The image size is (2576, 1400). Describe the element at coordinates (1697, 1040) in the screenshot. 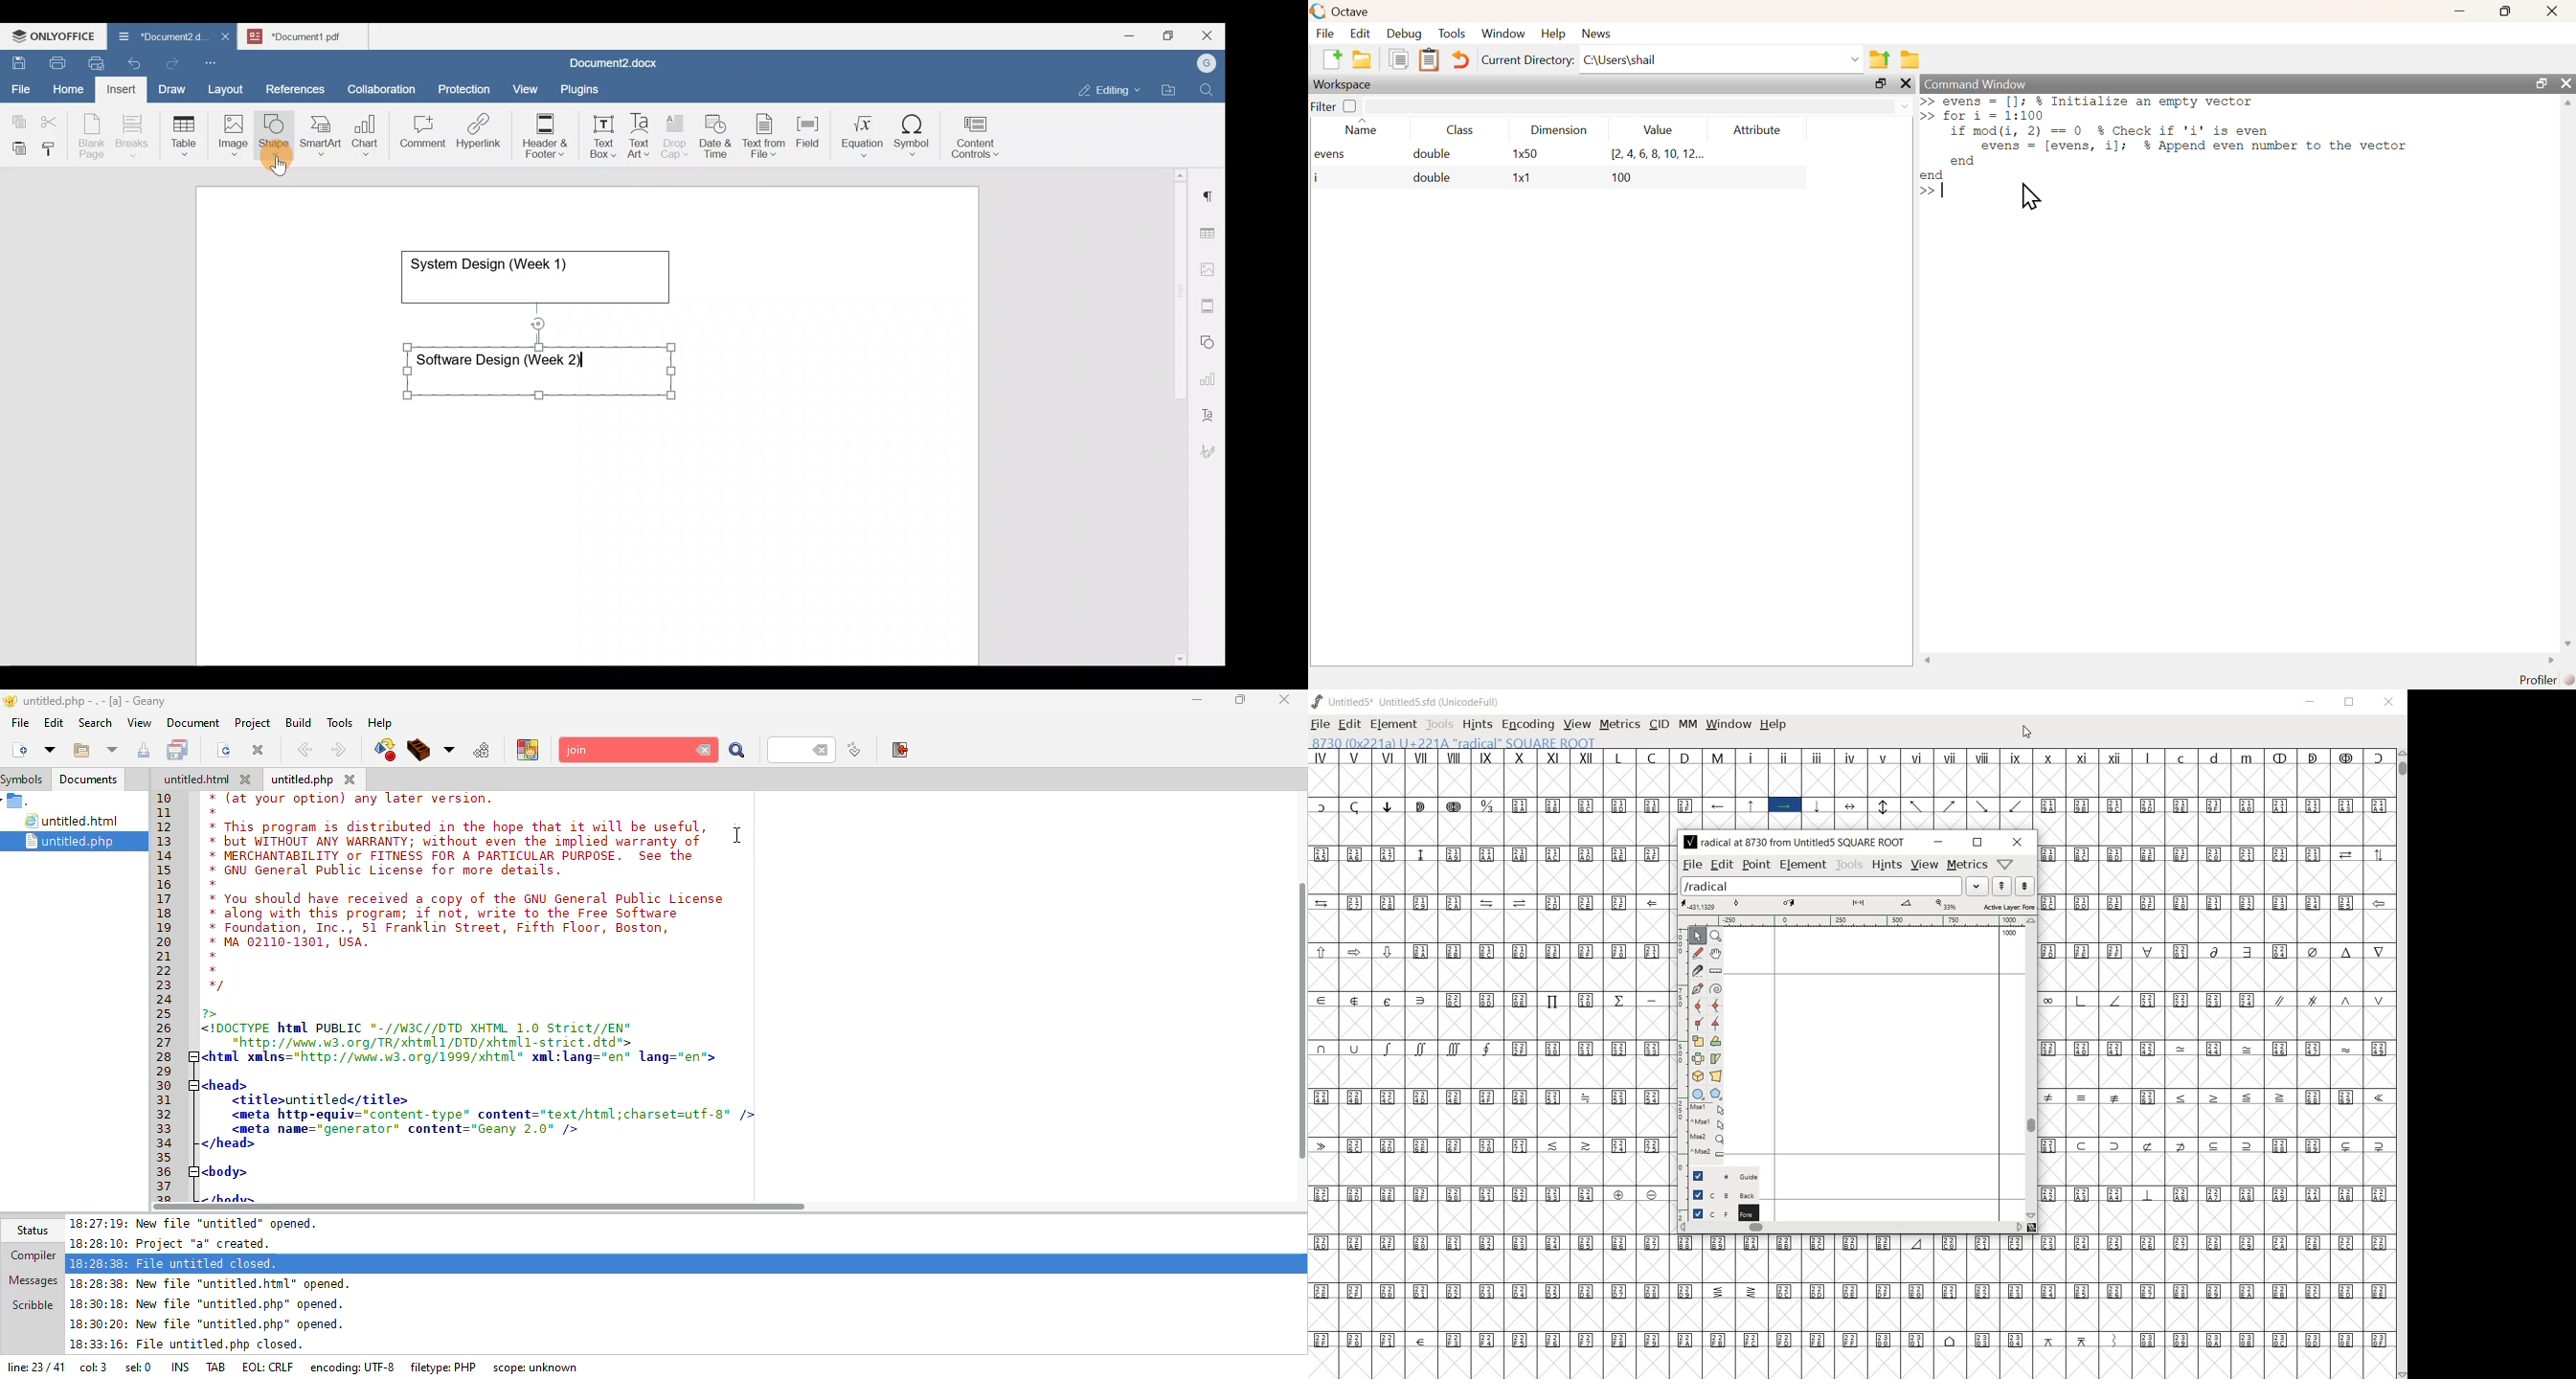

I see `scale the selection` at that location.